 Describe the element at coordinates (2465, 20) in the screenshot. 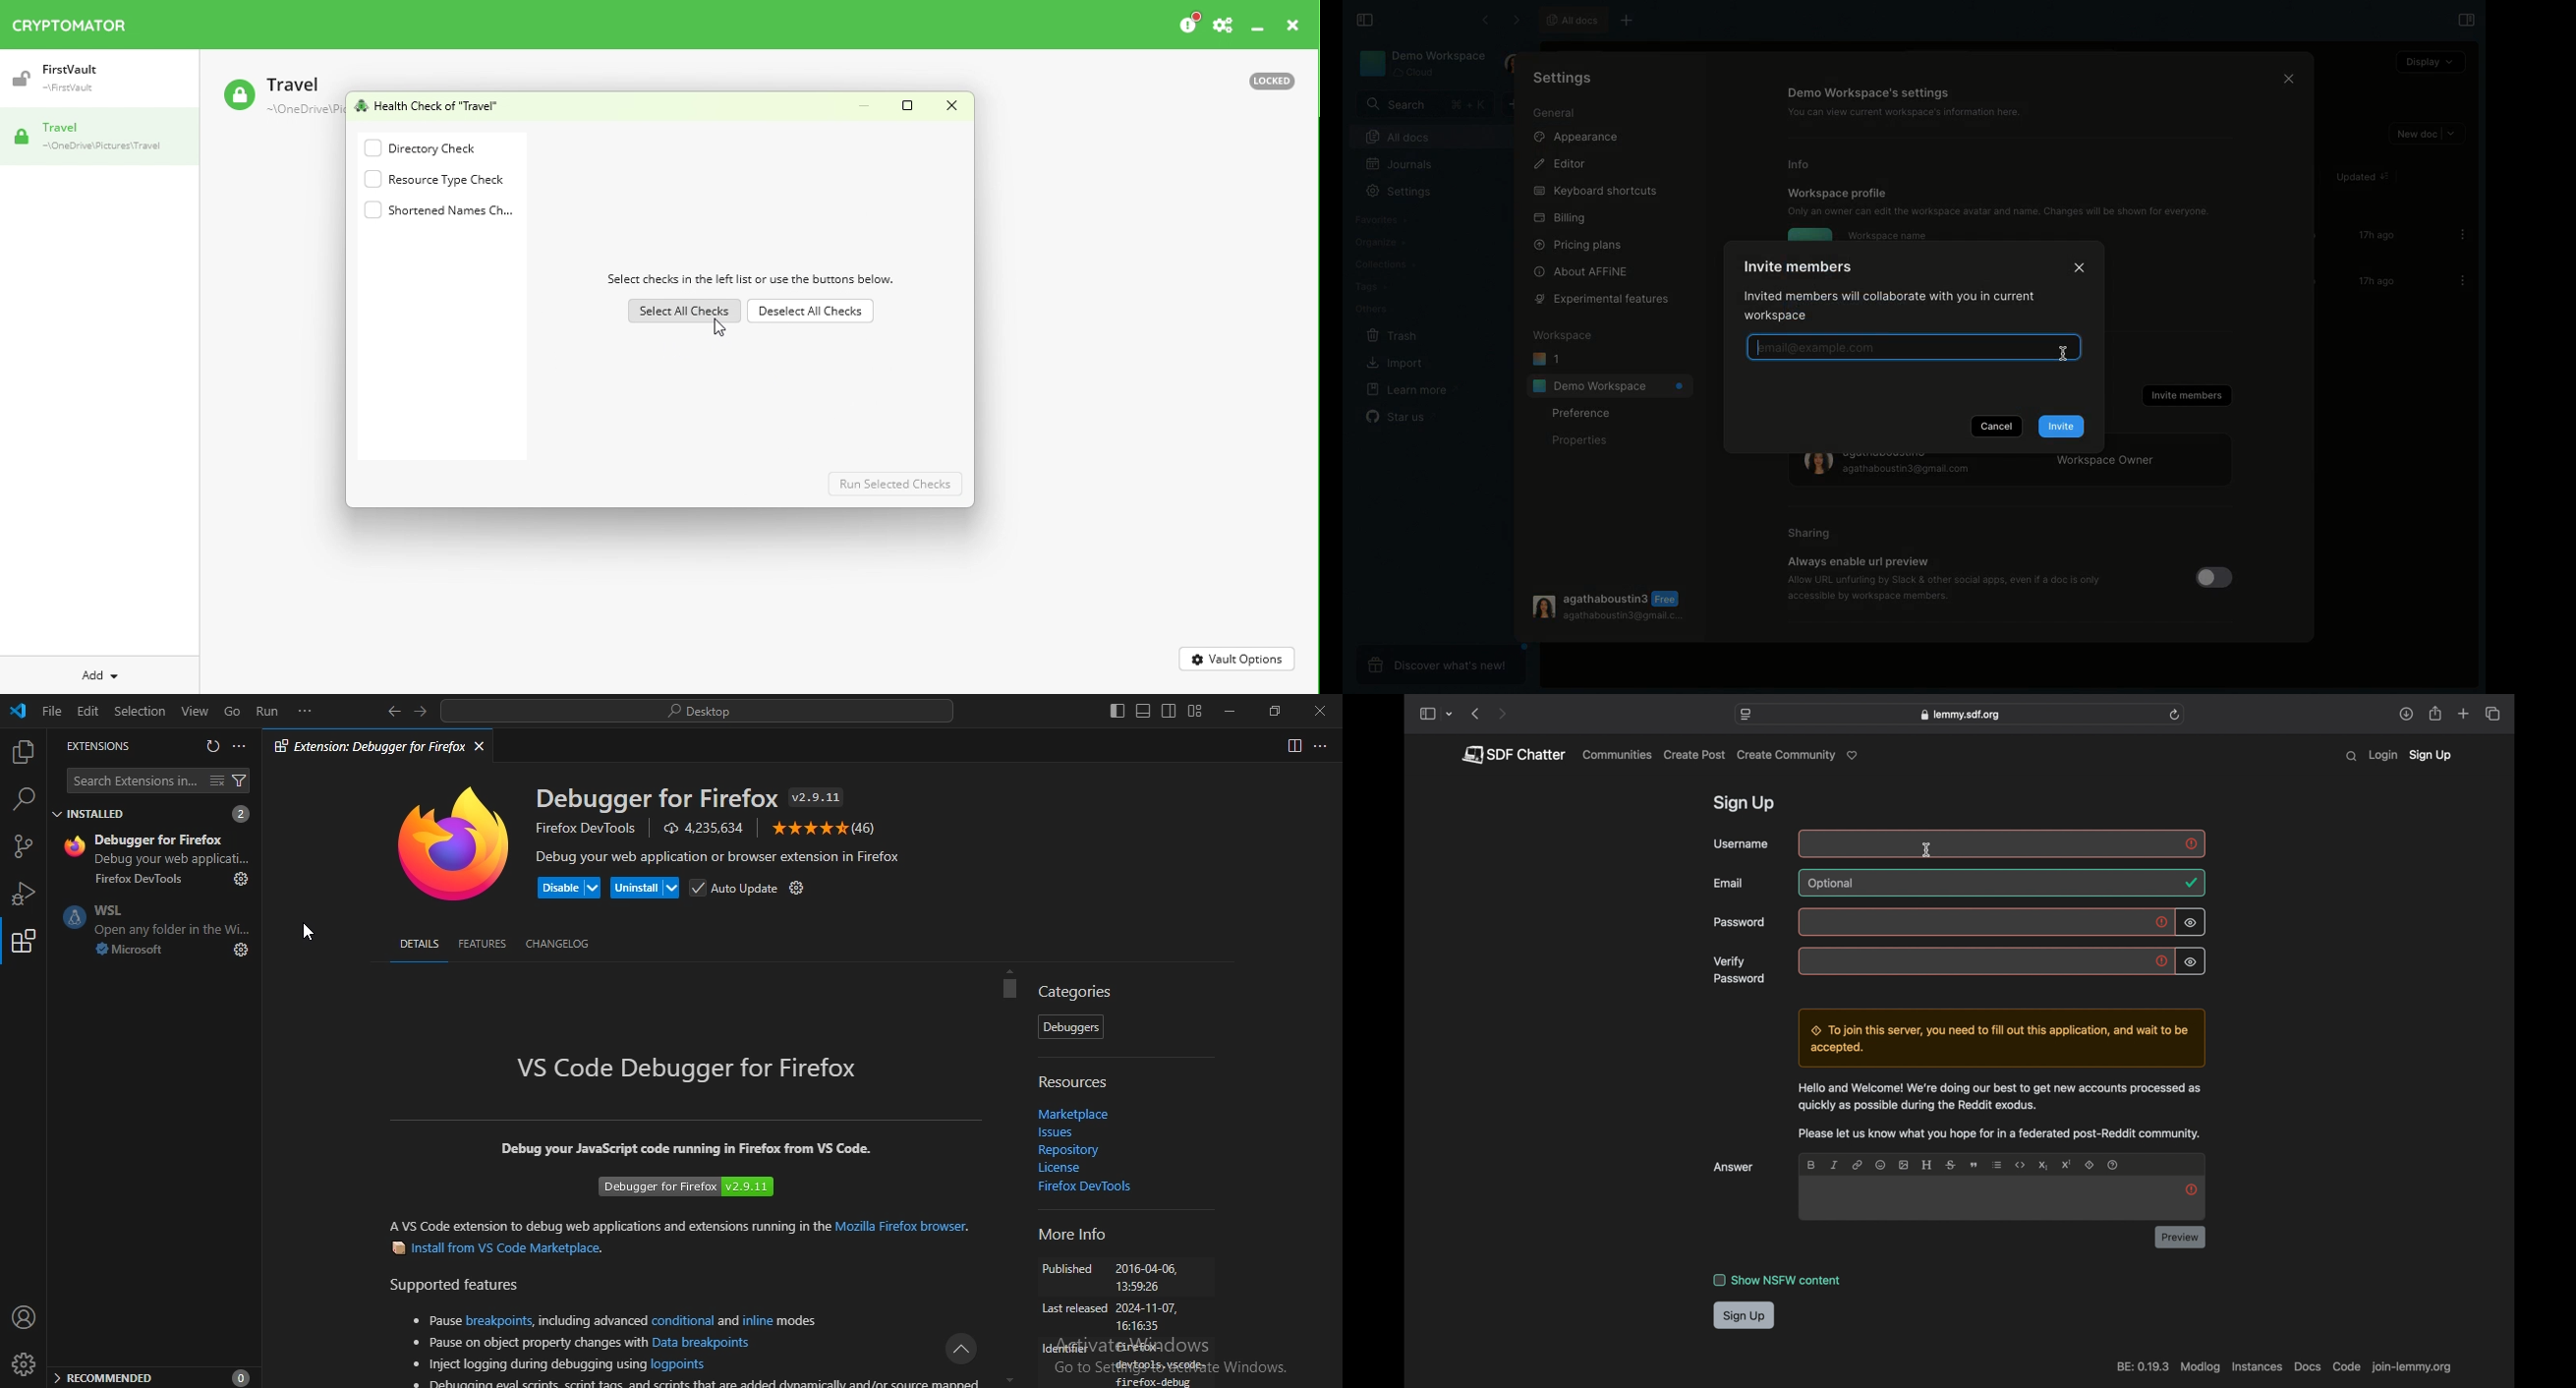

I see `Open right panel` at that location.